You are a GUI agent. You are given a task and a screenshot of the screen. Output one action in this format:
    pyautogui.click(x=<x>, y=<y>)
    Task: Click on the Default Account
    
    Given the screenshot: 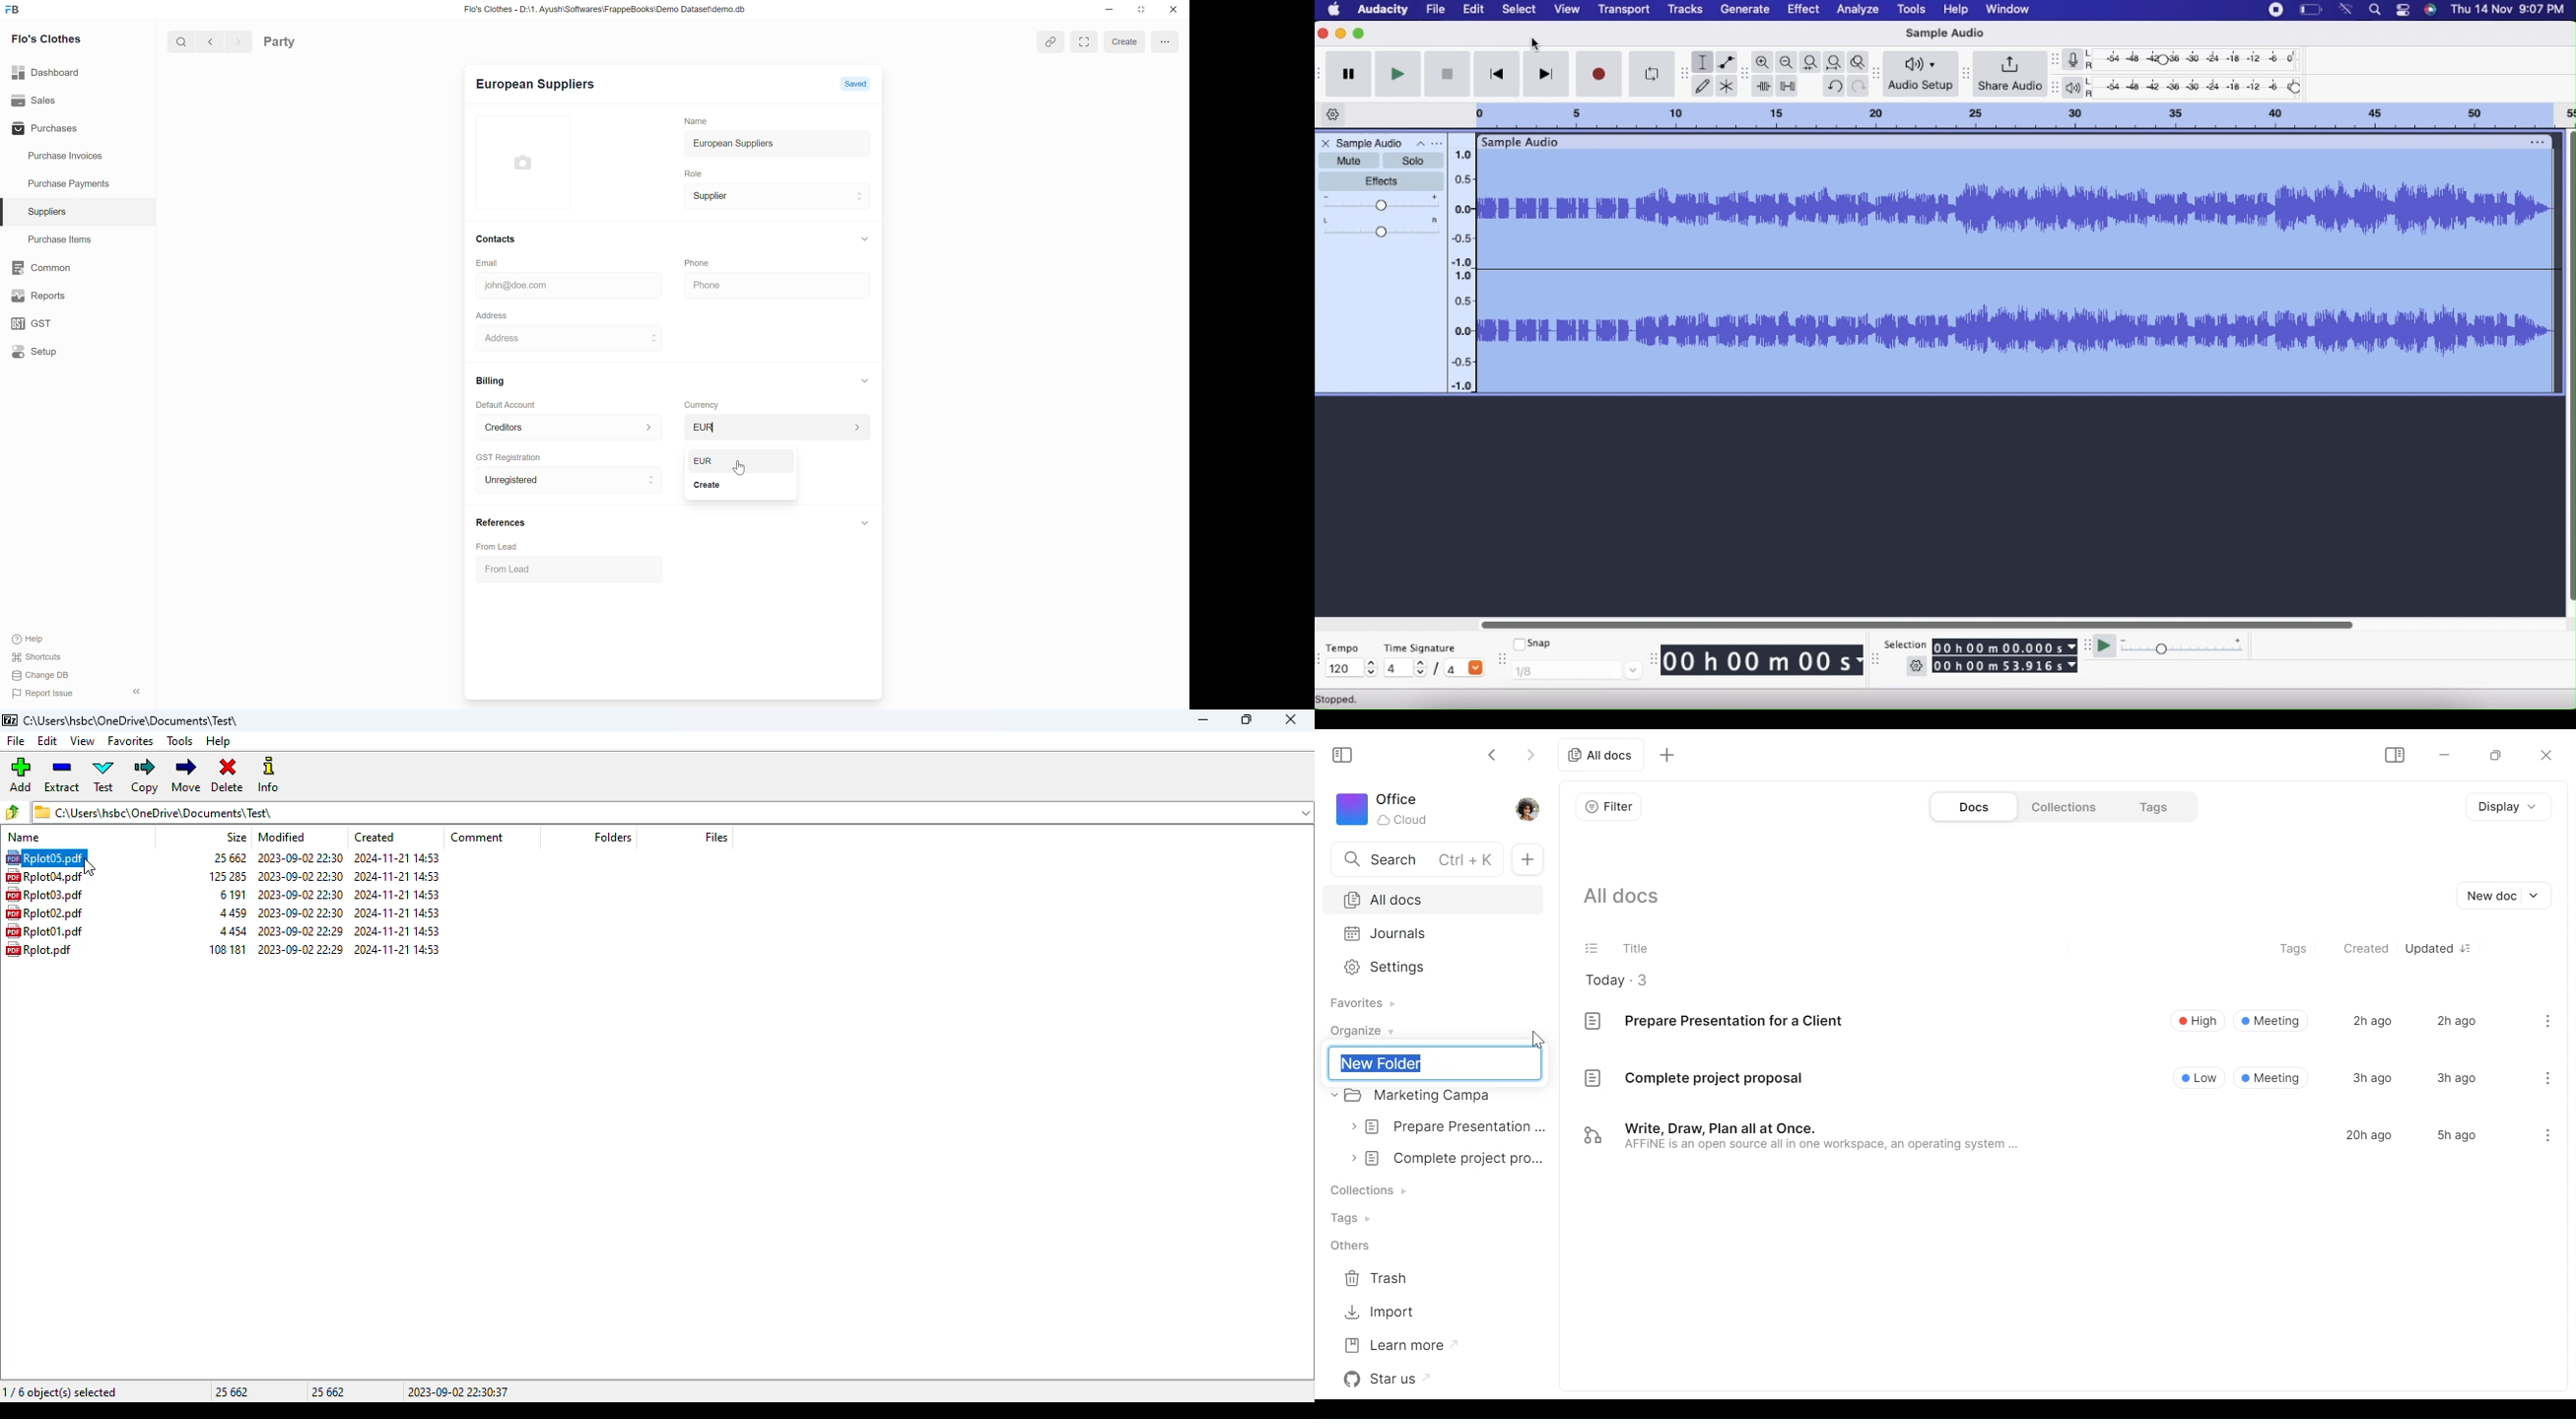 What is the action you would take?
    pyautogui.click(x=504, y=404)
    